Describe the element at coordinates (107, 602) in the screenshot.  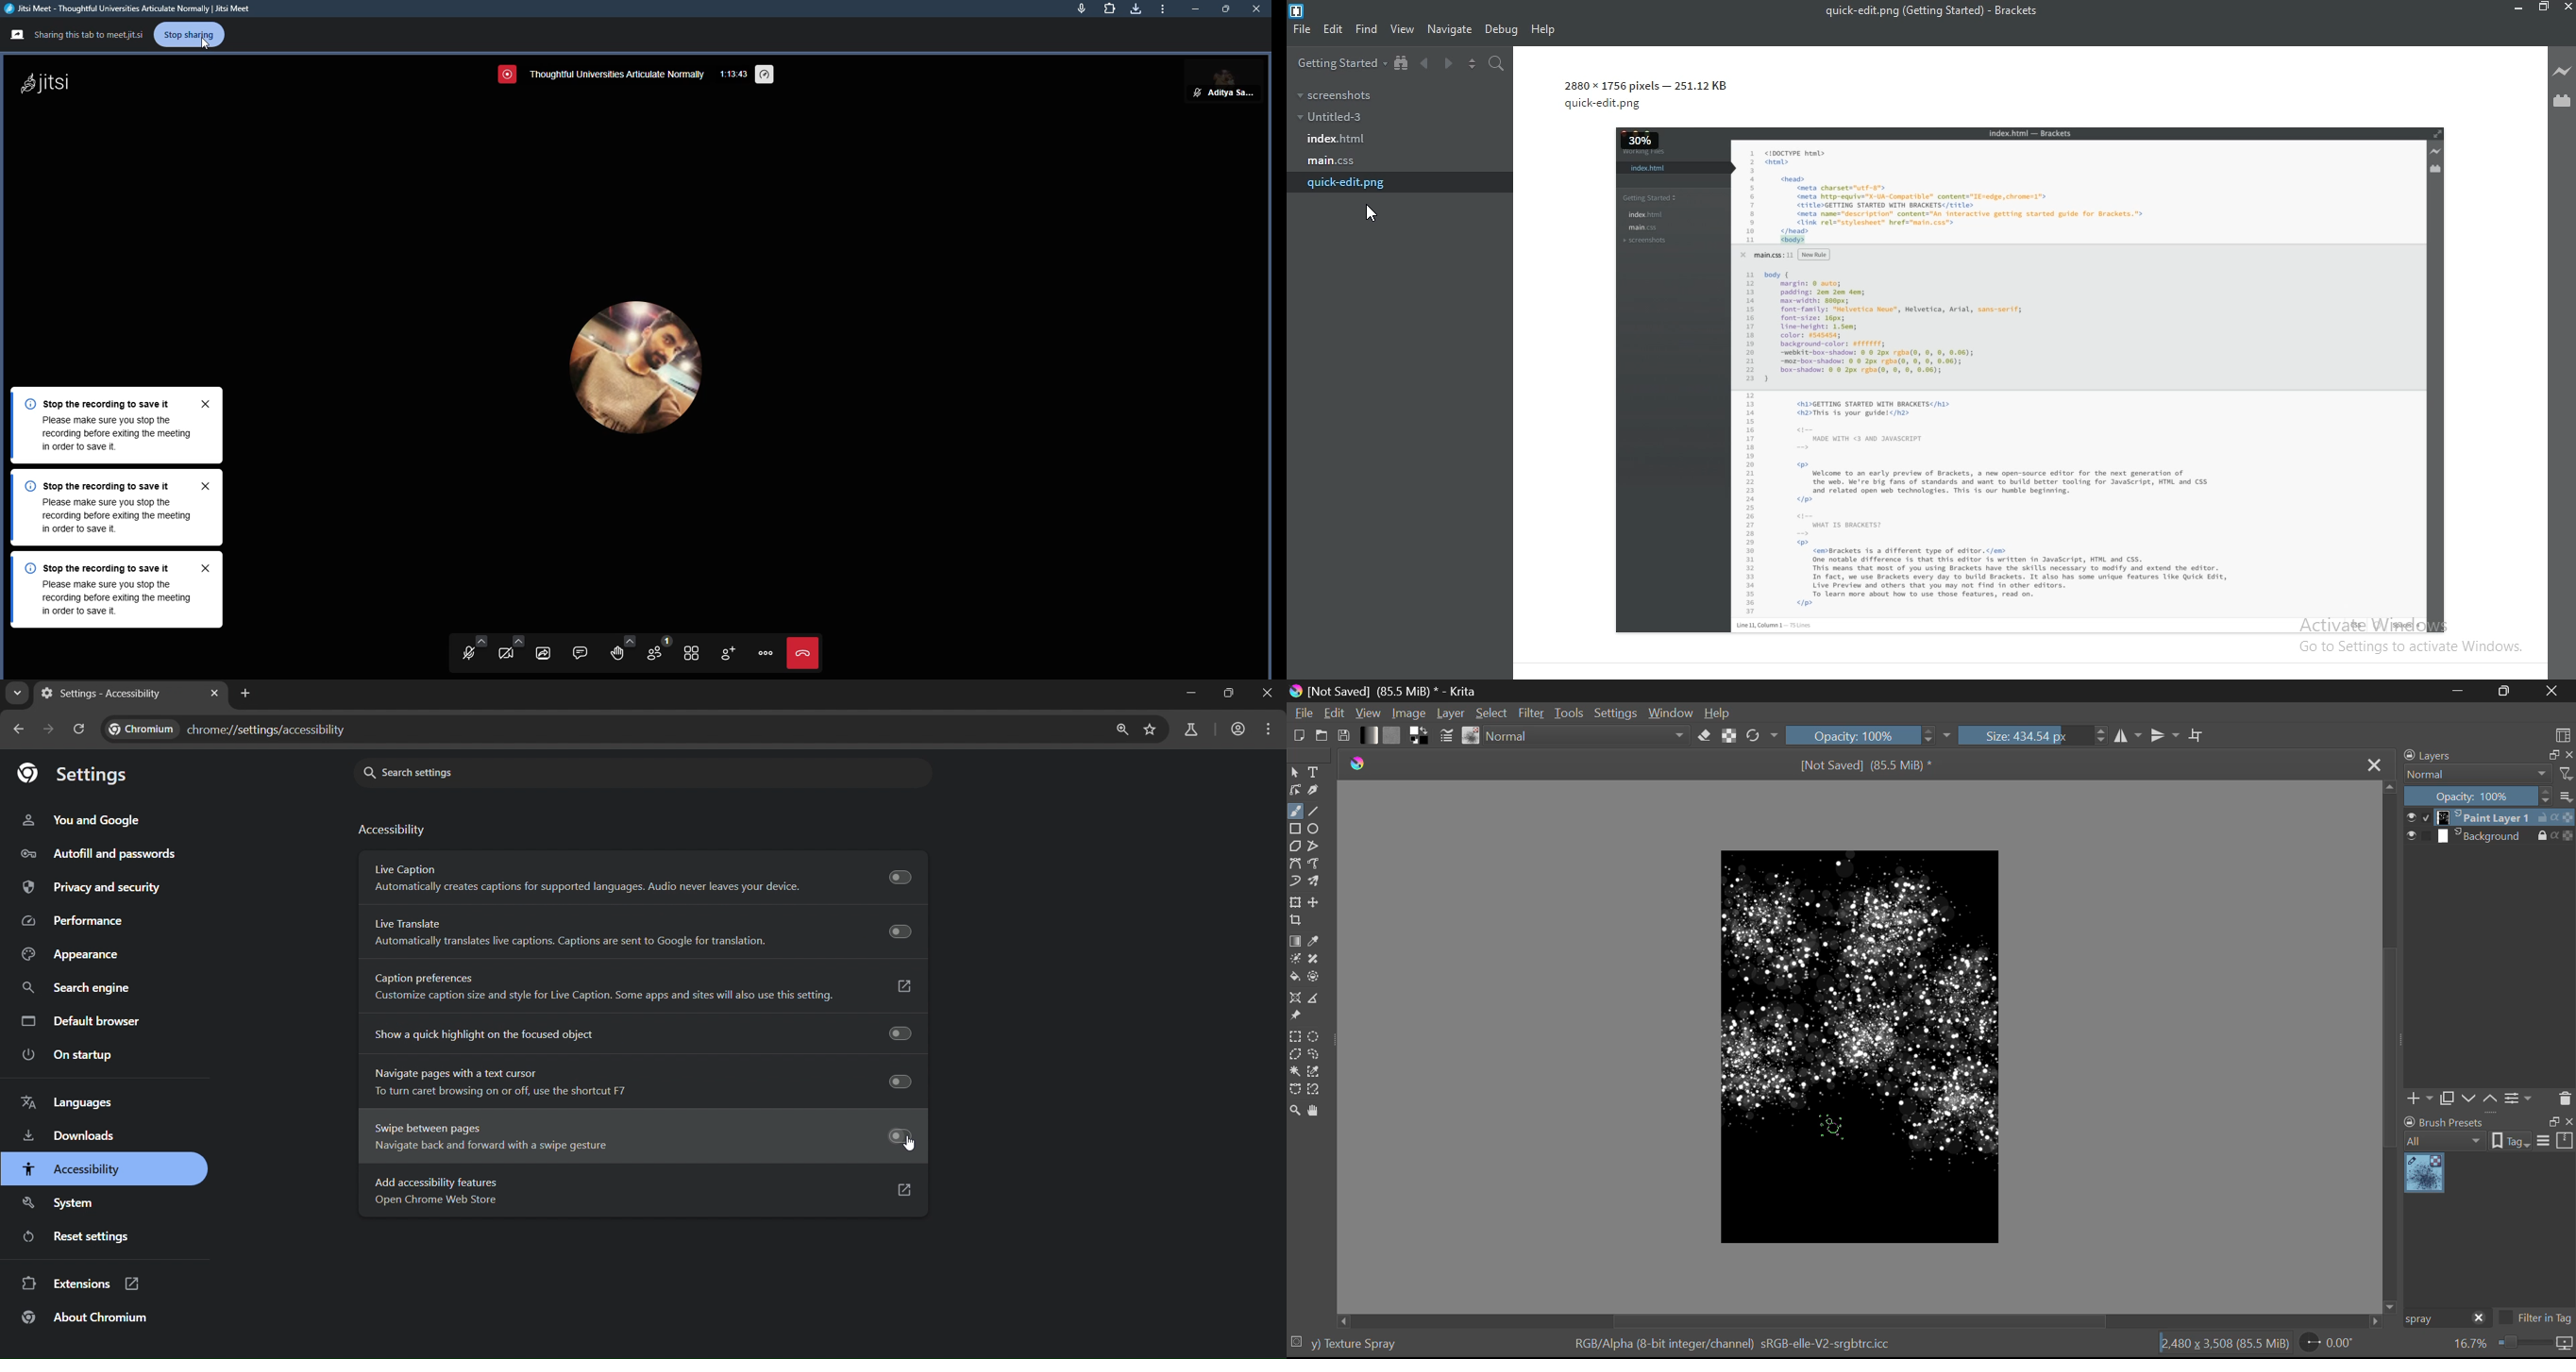
I see `Please make sure you stop therecording before exiting the meeting in order to save it` at that location.